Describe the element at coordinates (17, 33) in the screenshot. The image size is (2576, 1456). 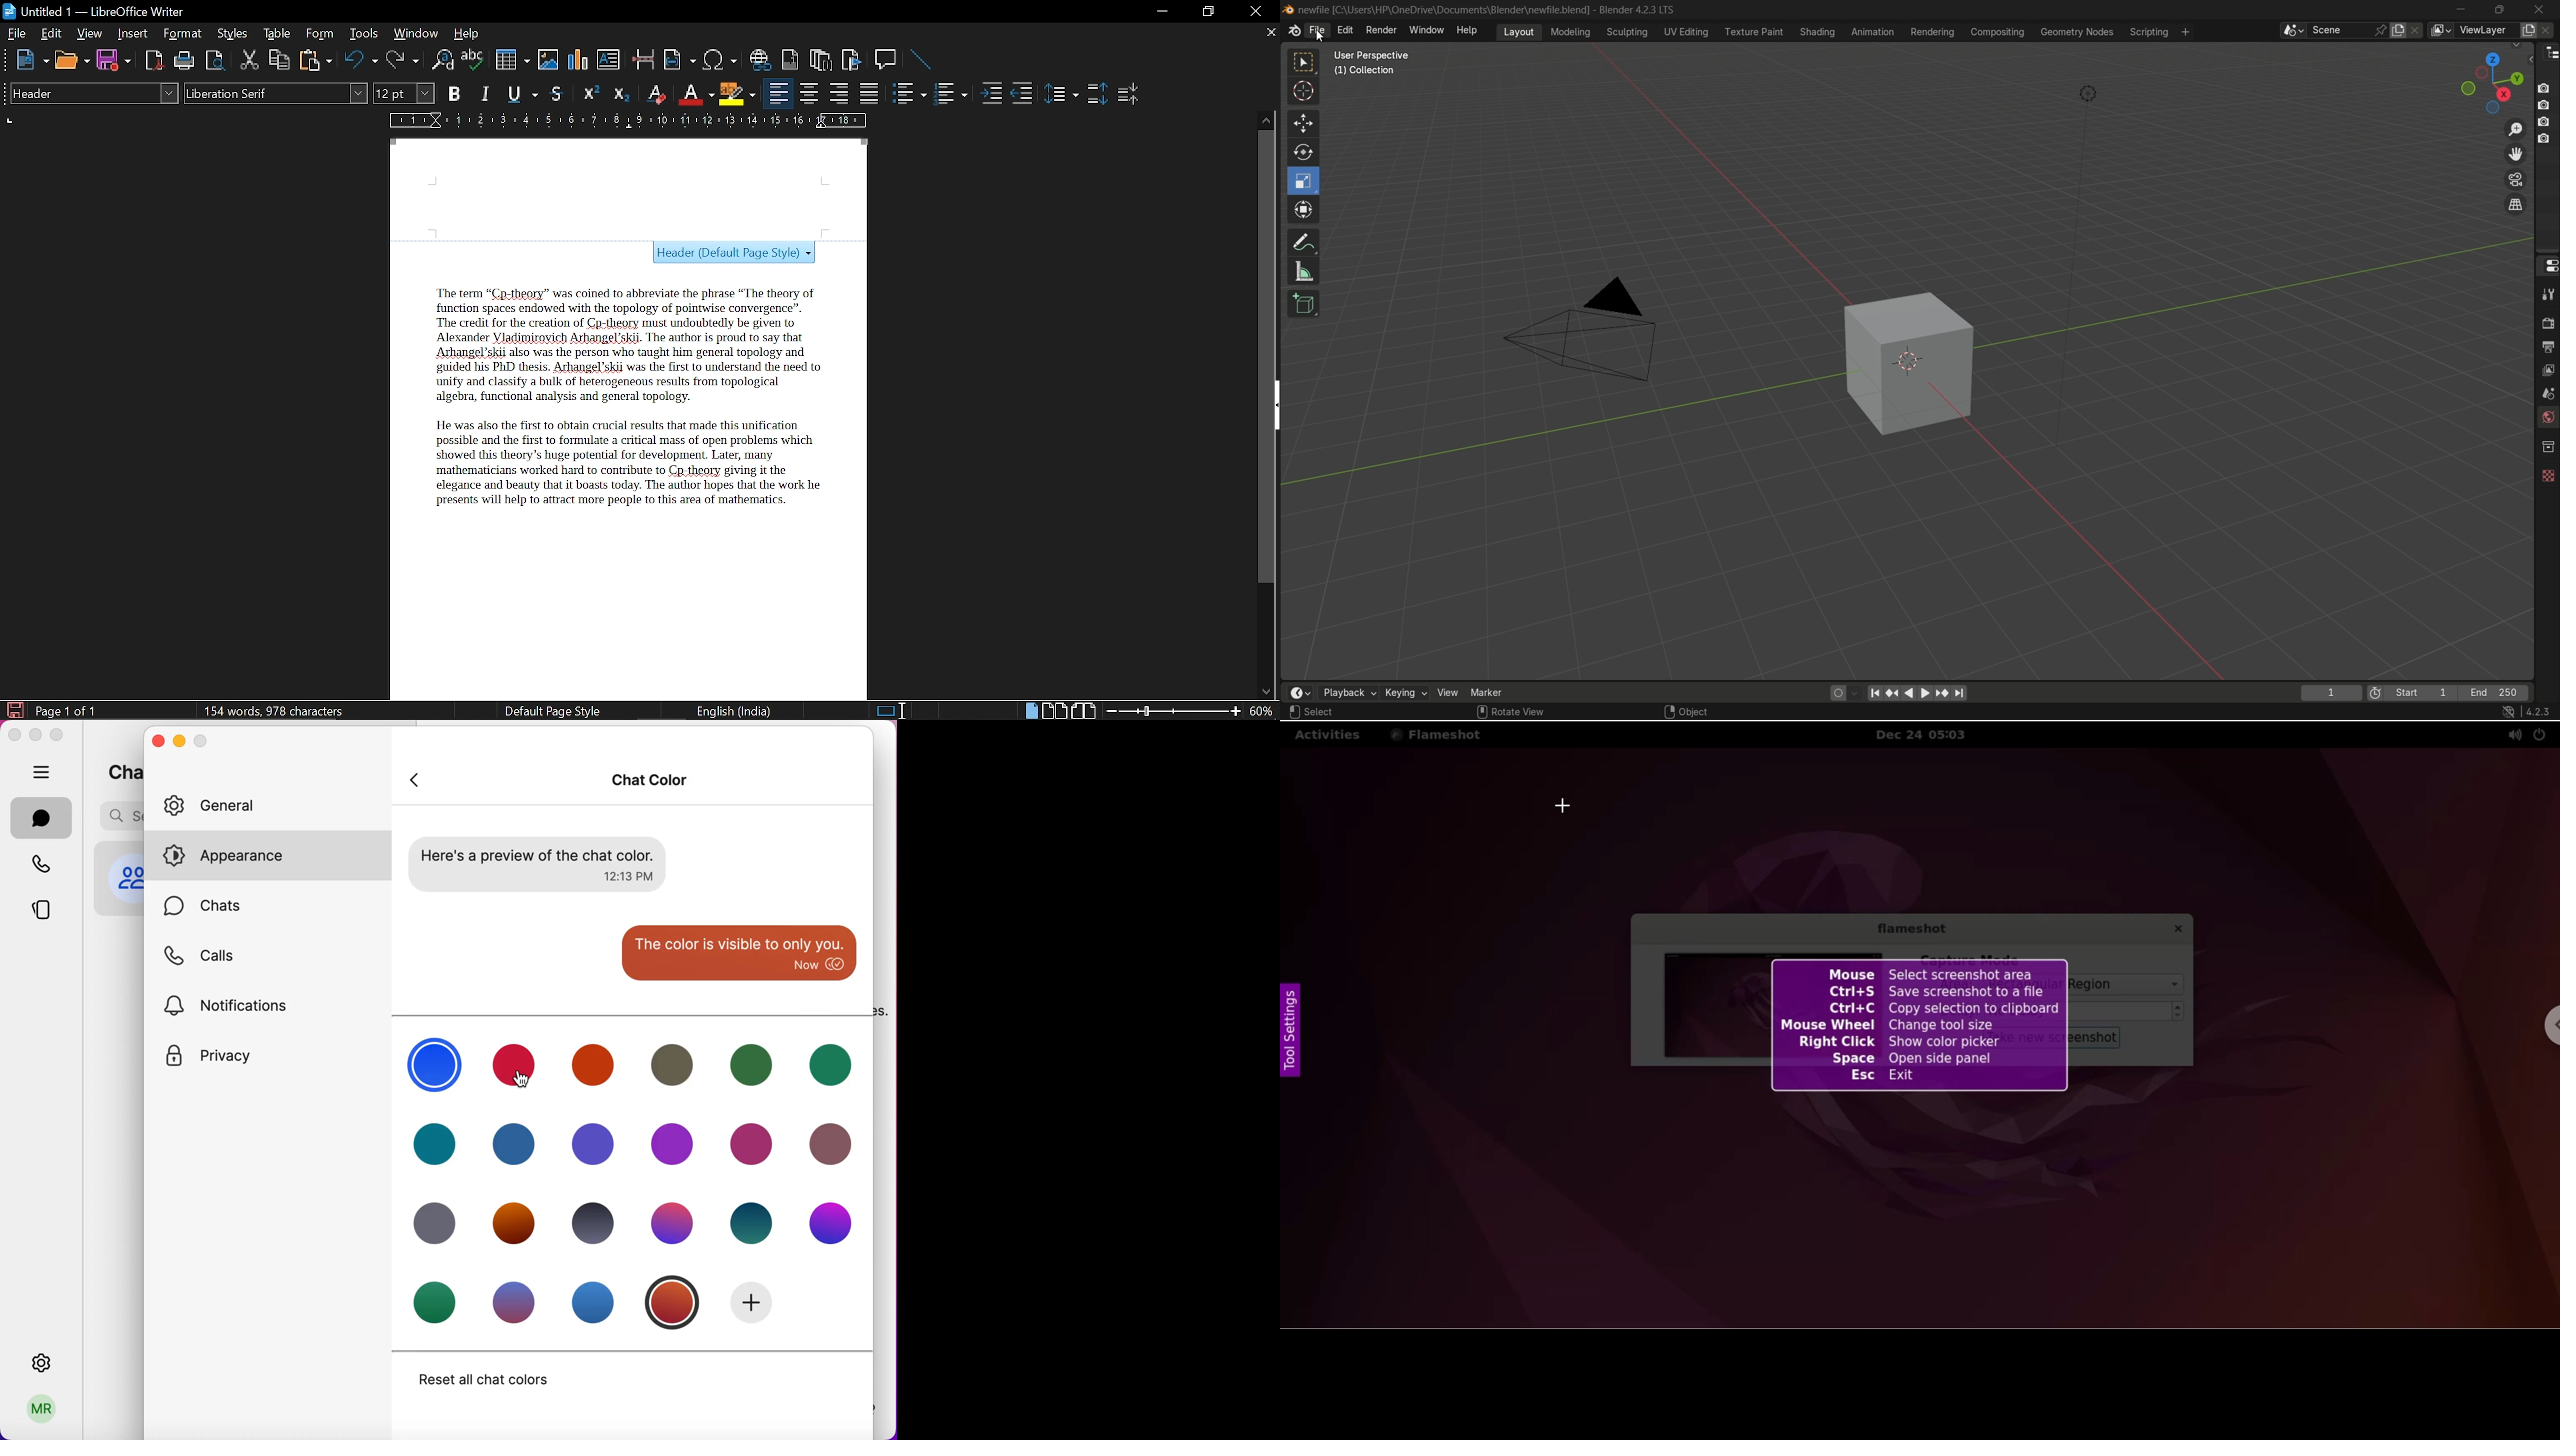
I see `File` at that location.